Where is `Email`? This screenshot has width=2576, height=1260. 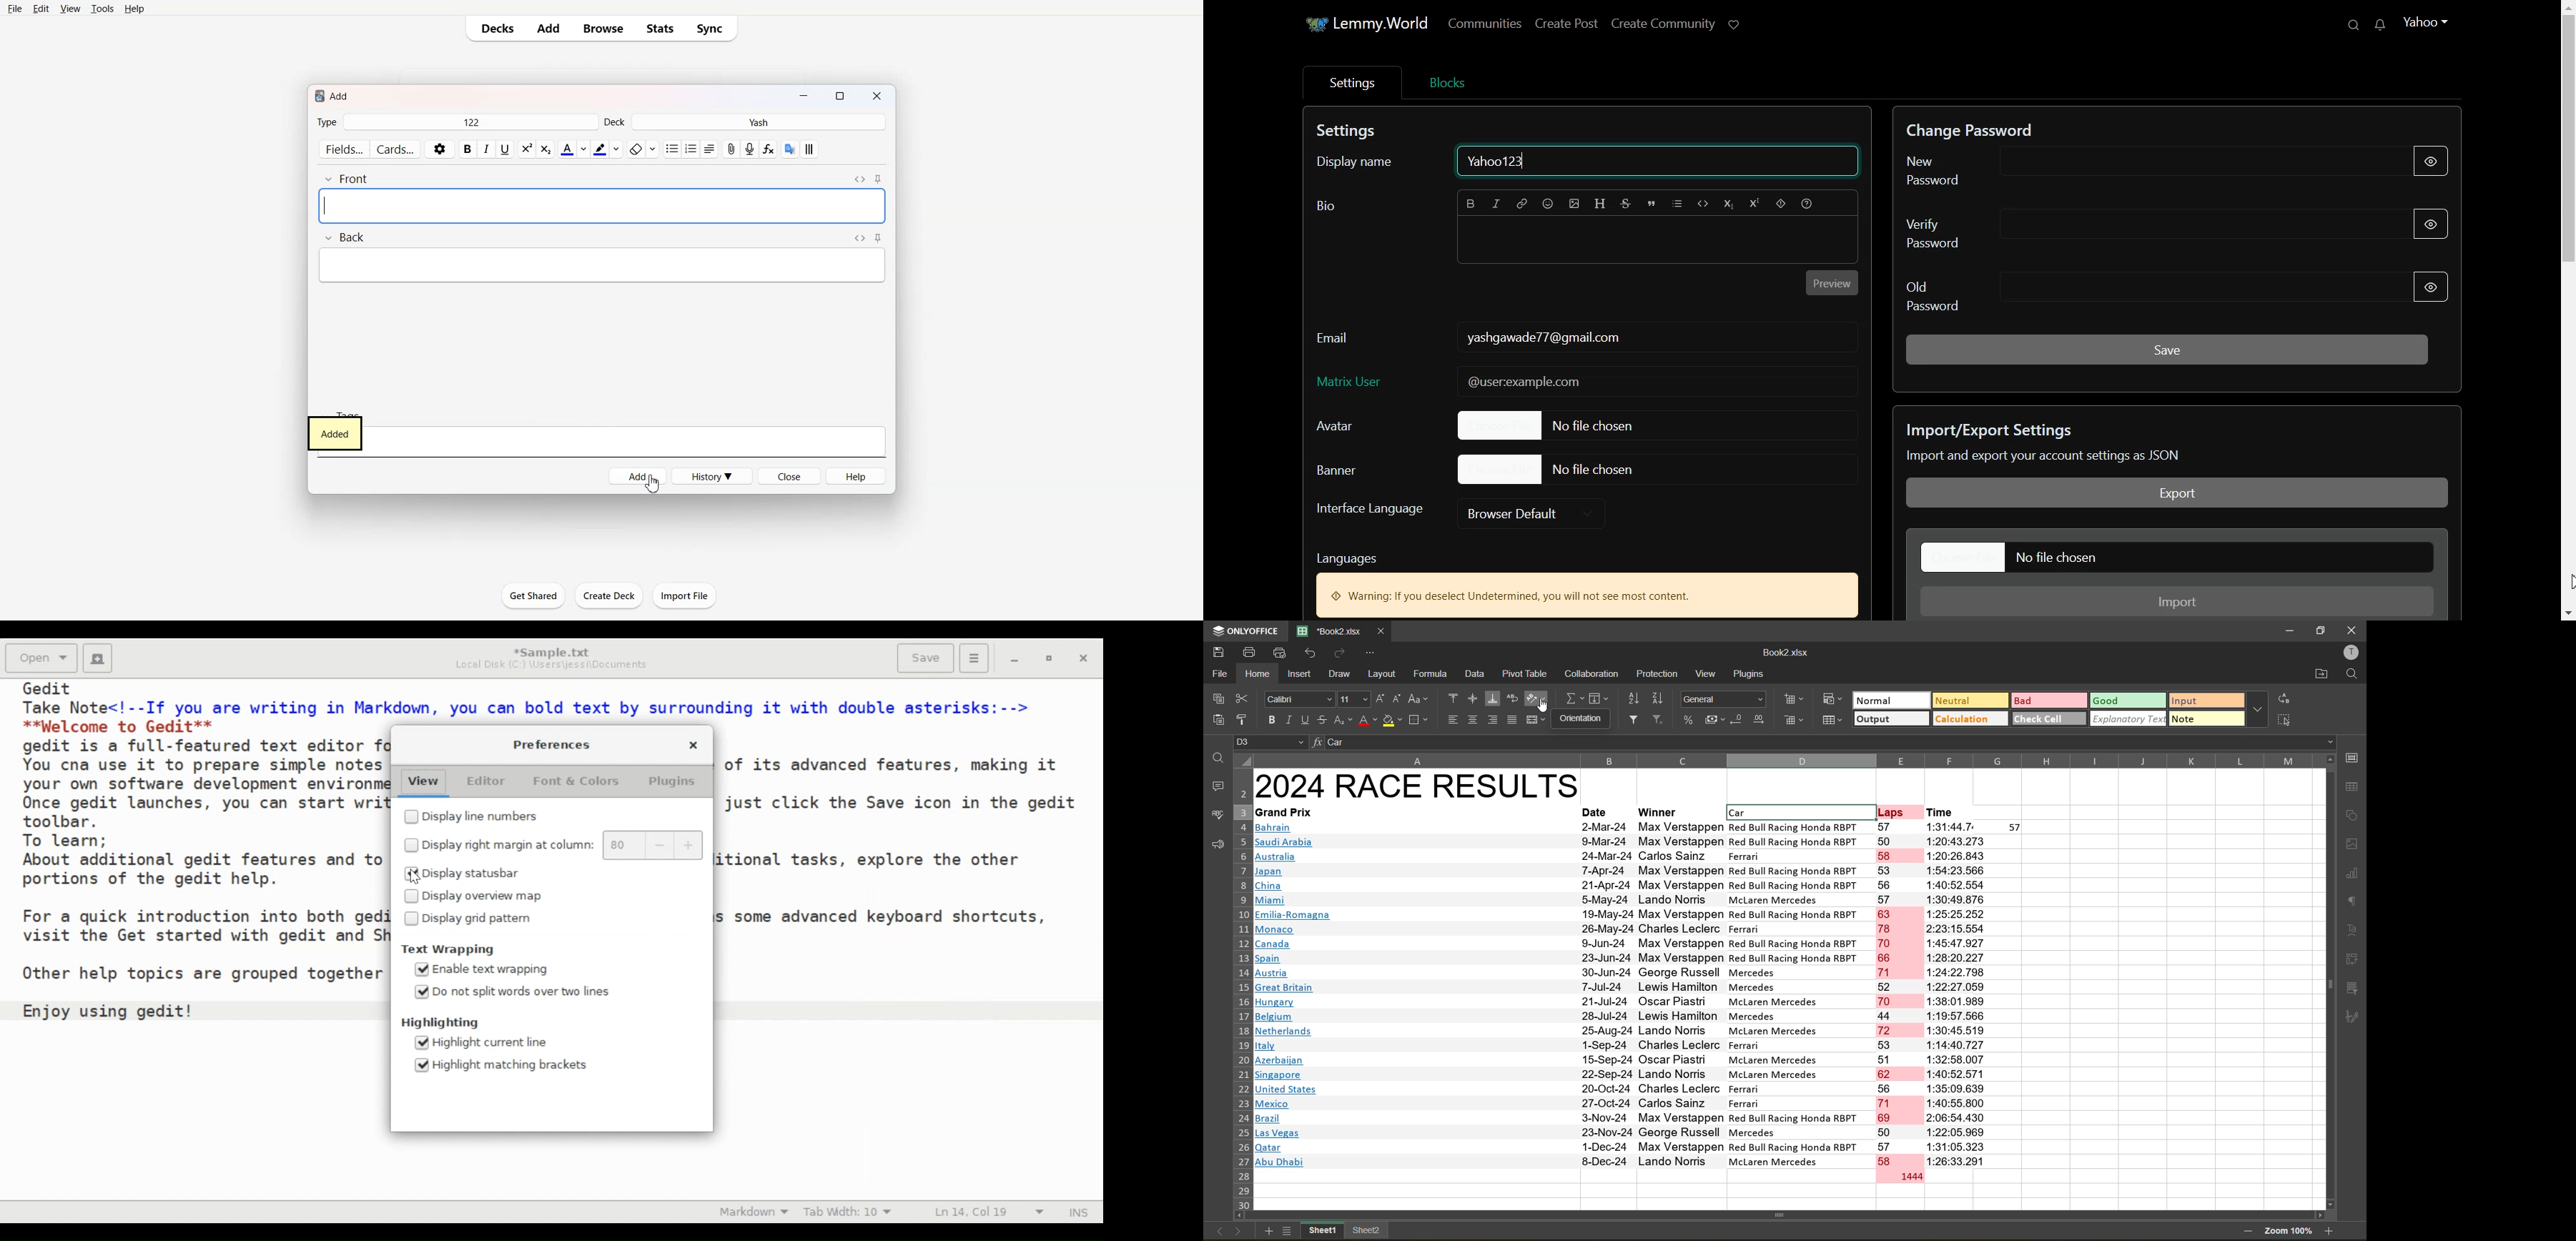 Email is located at coordinates (1335, 334).